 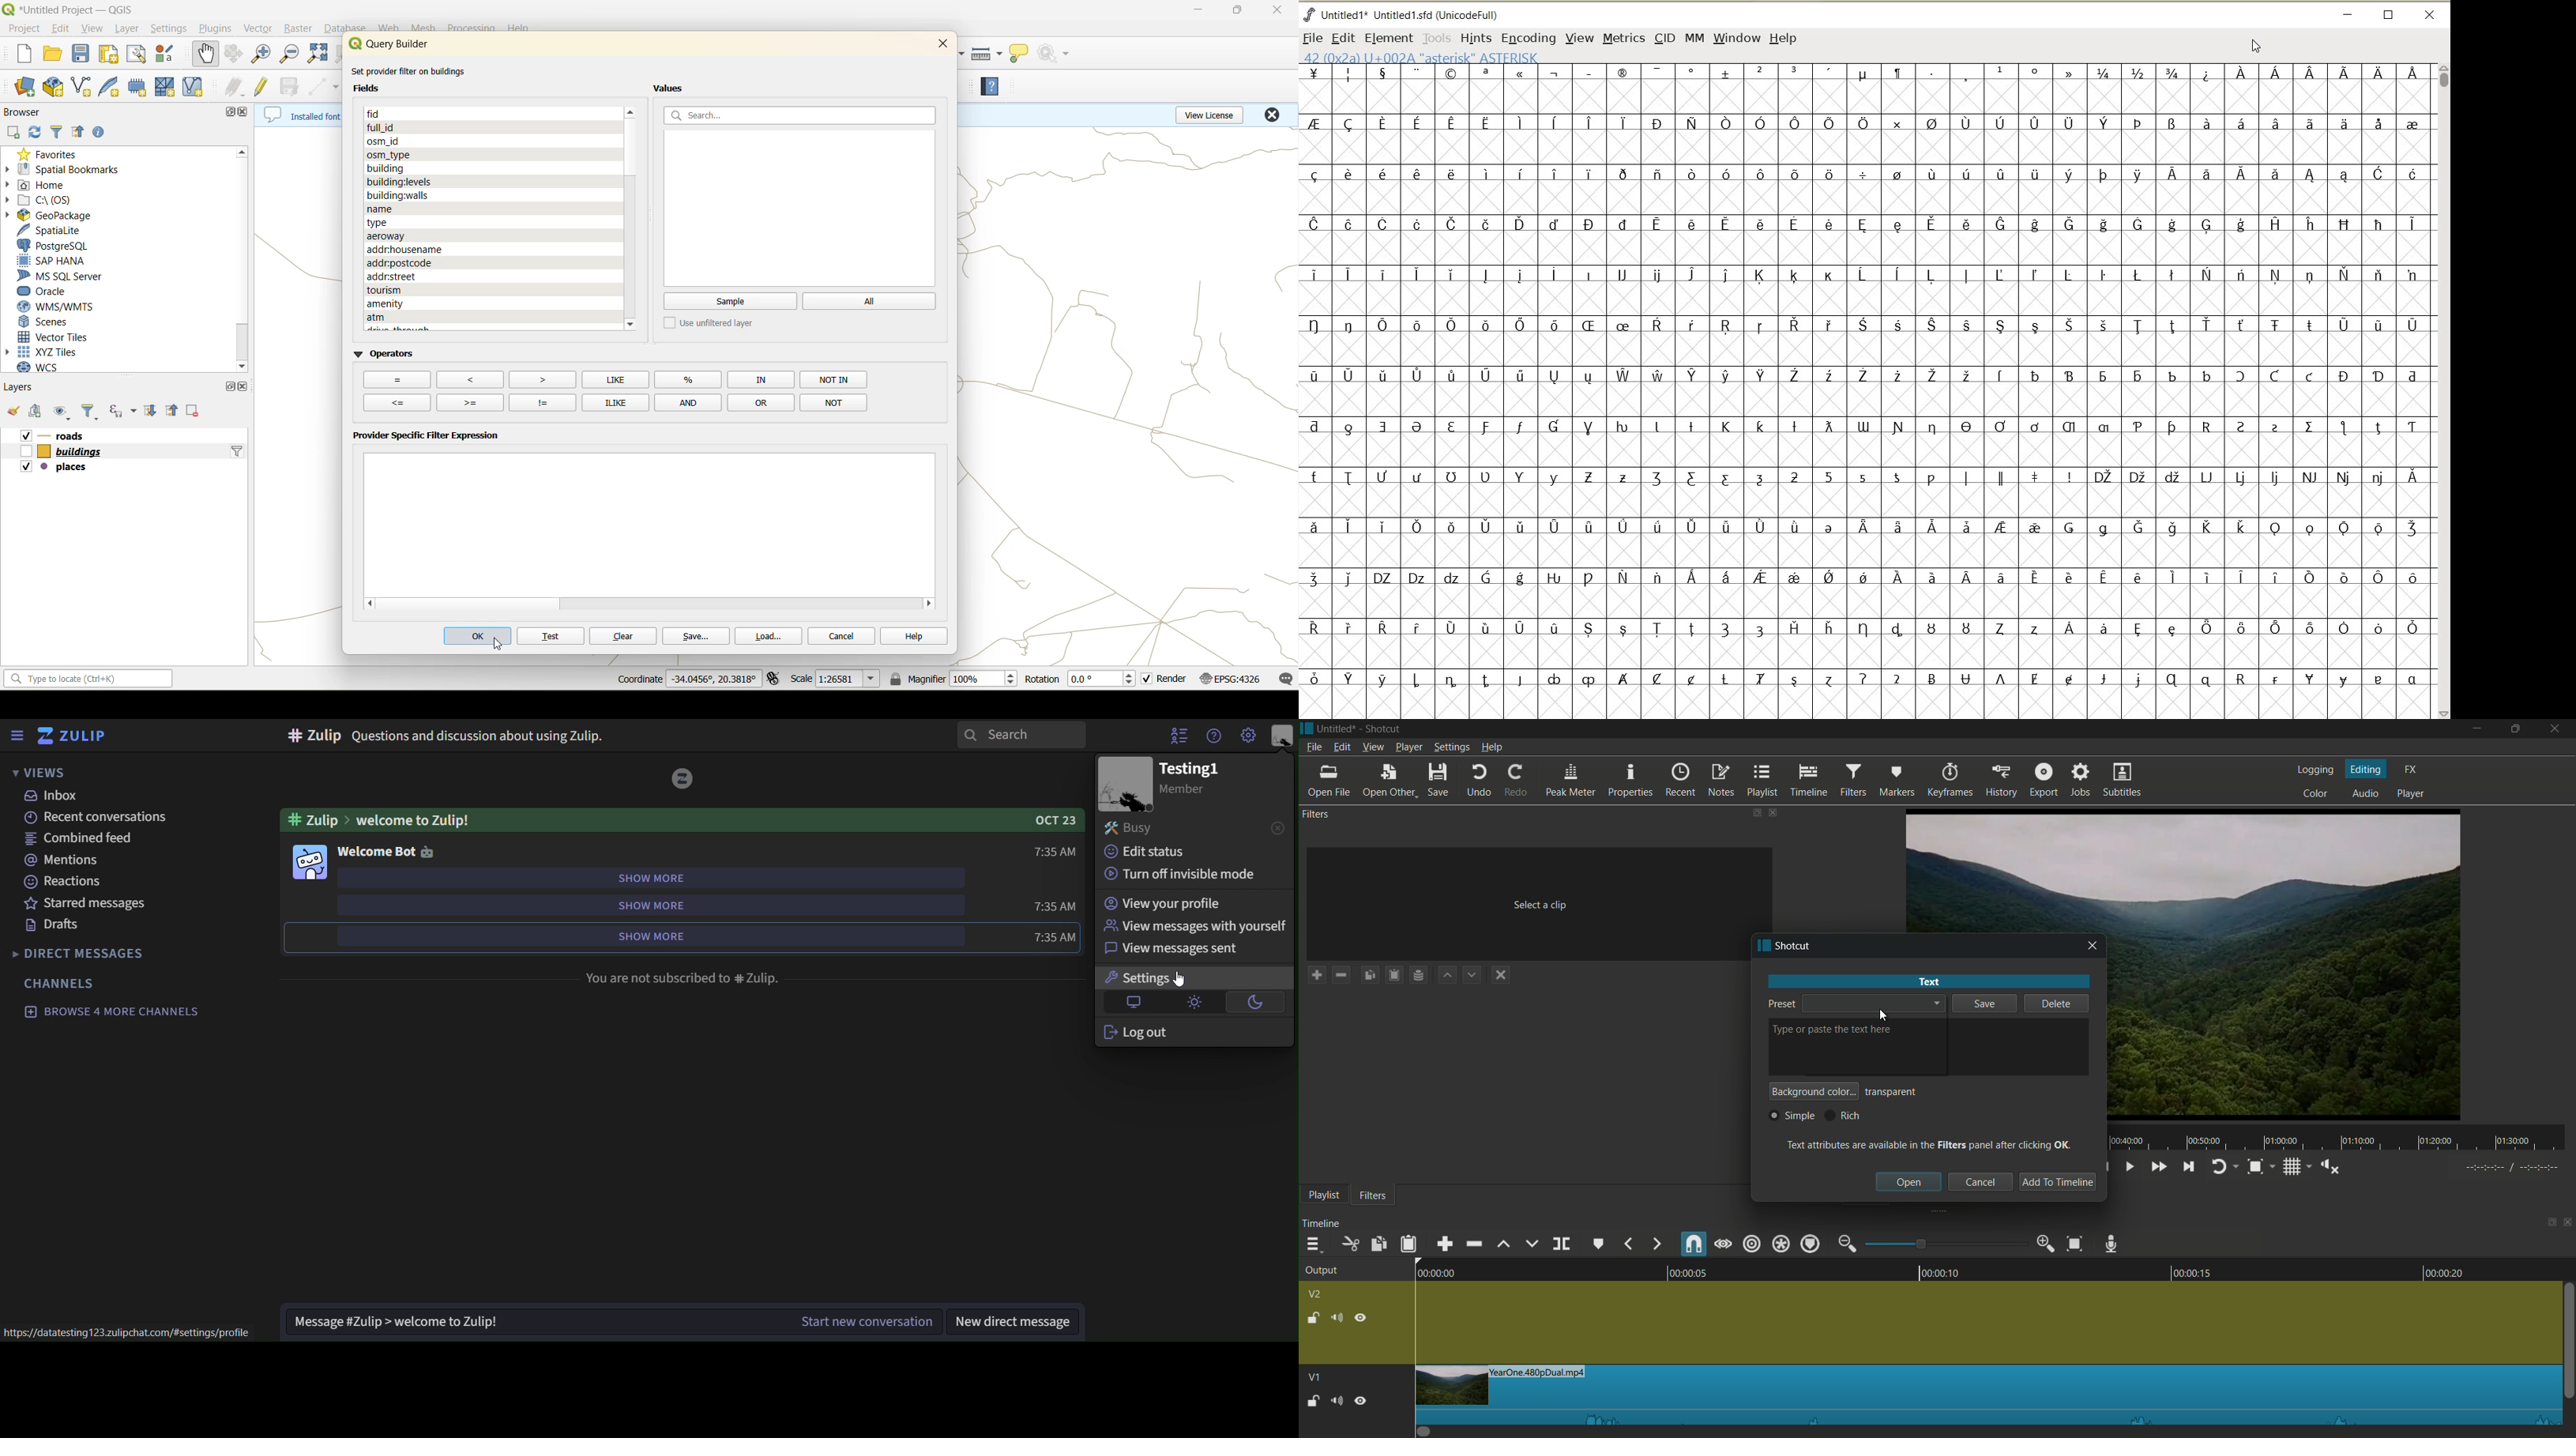 I want to click on show more, so click(x=657, y=937).